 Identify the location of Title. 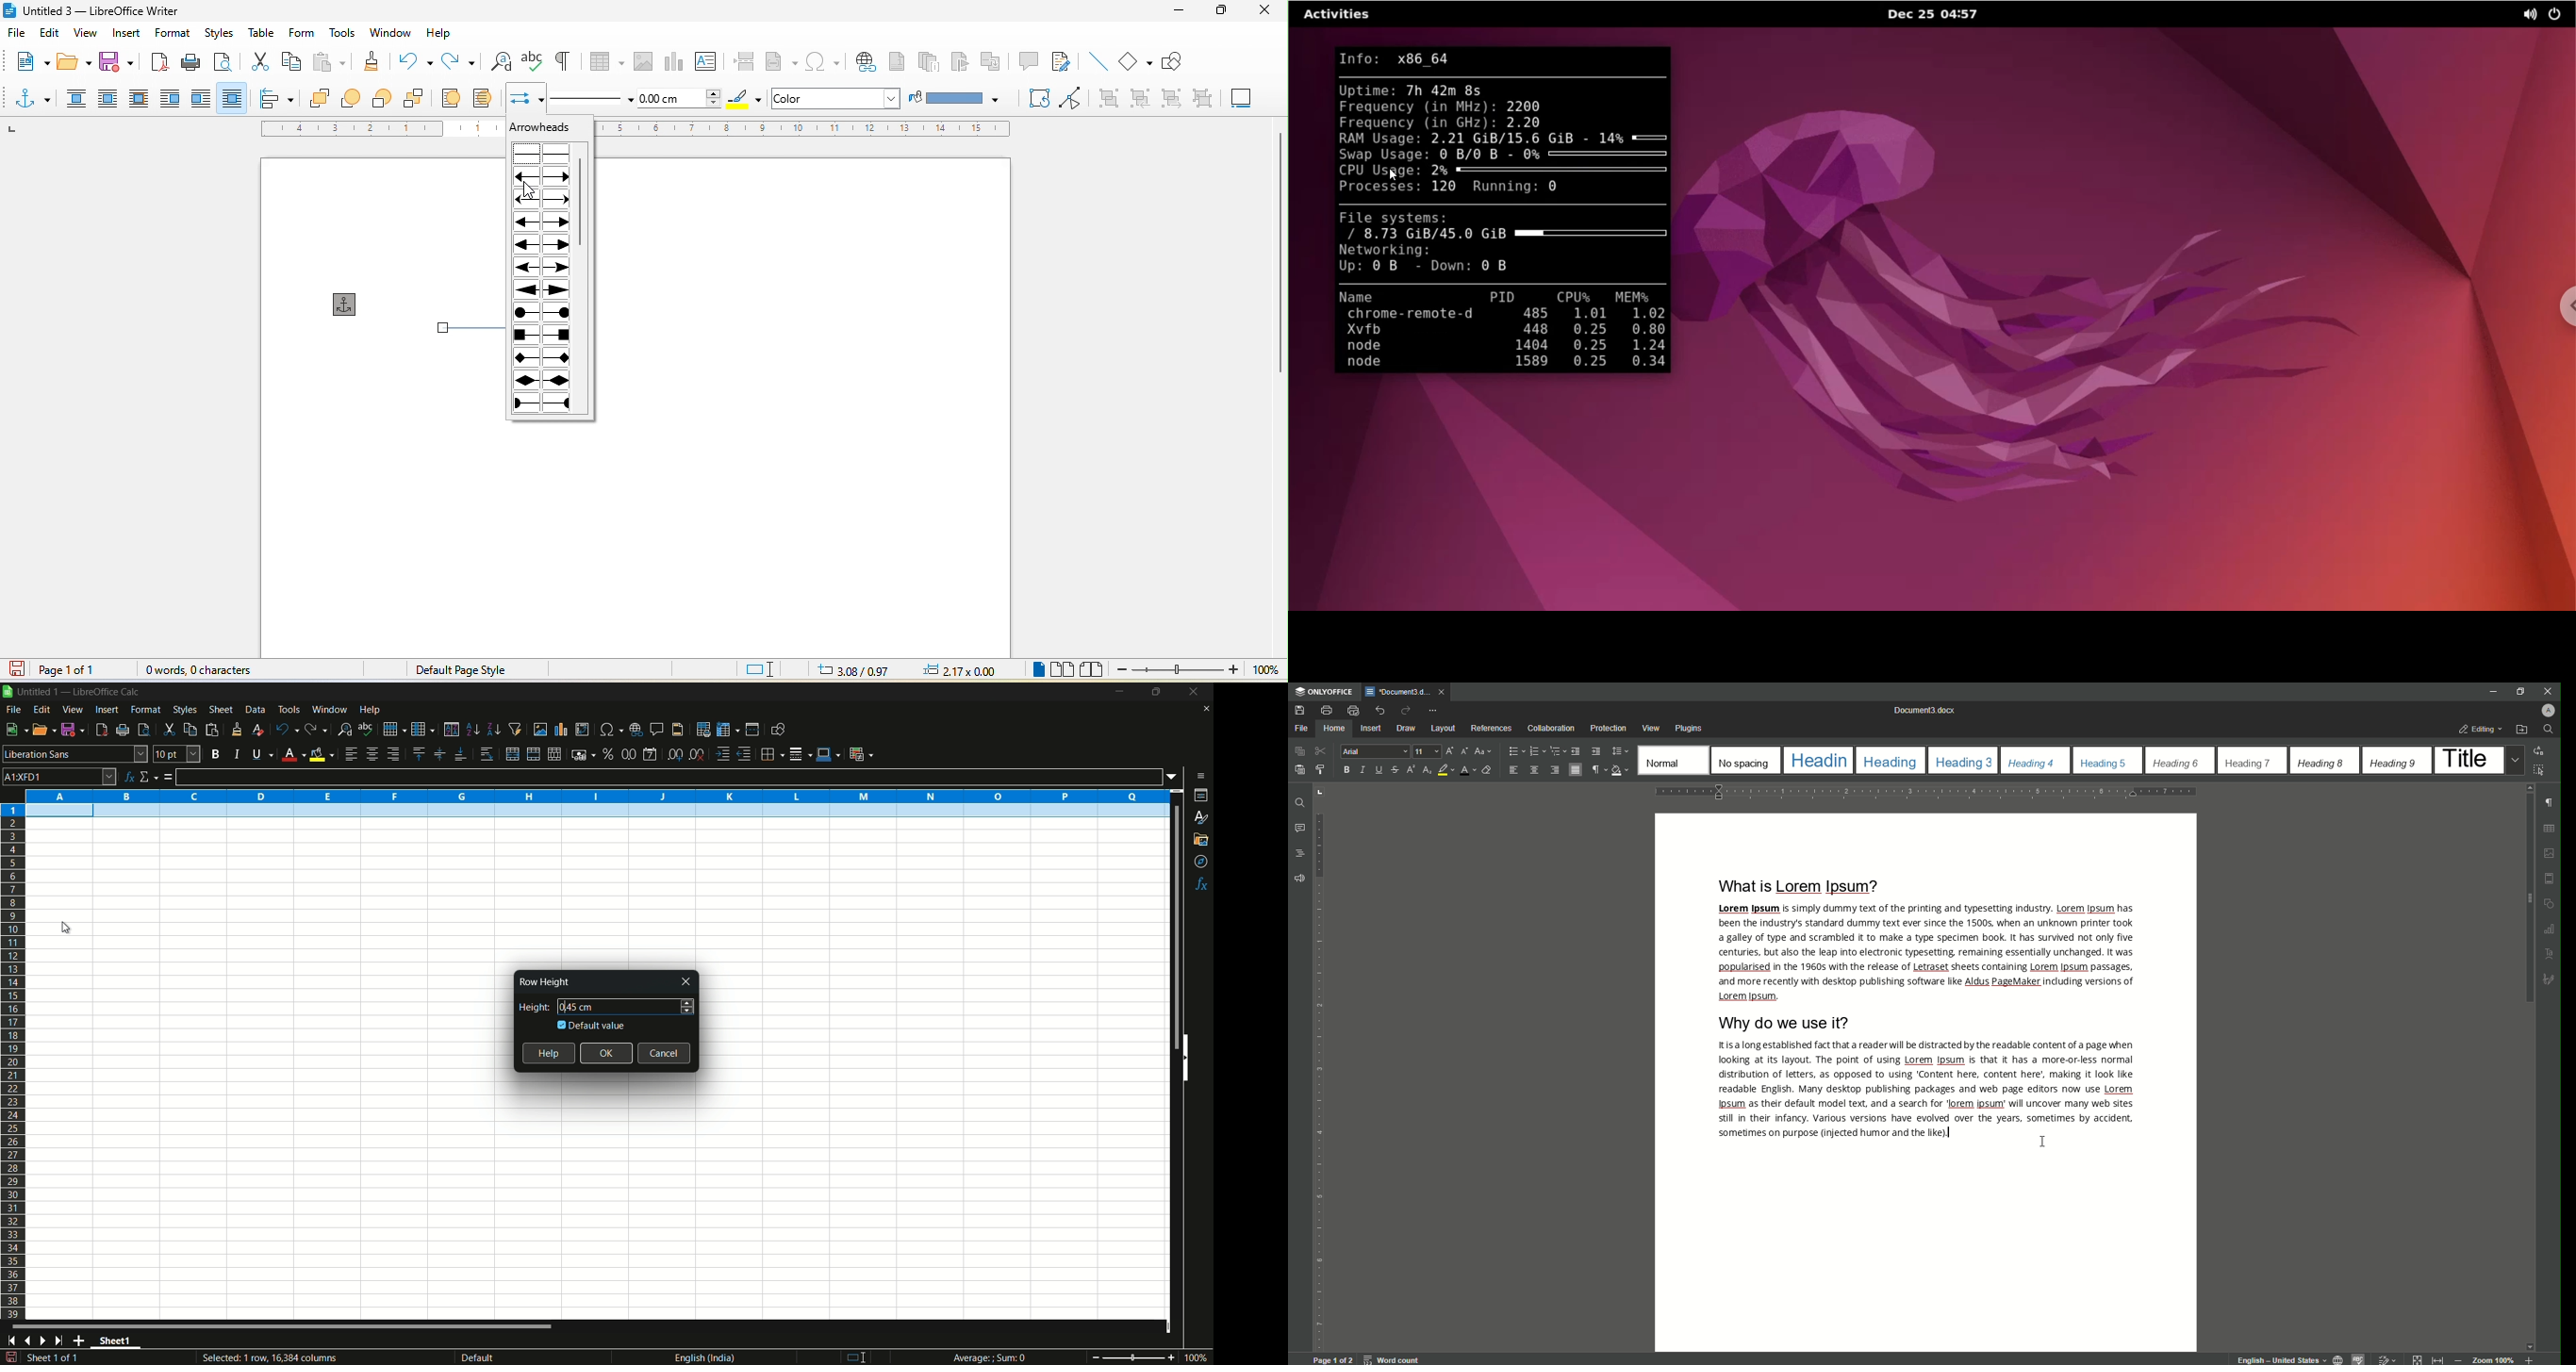
(2465, 758).